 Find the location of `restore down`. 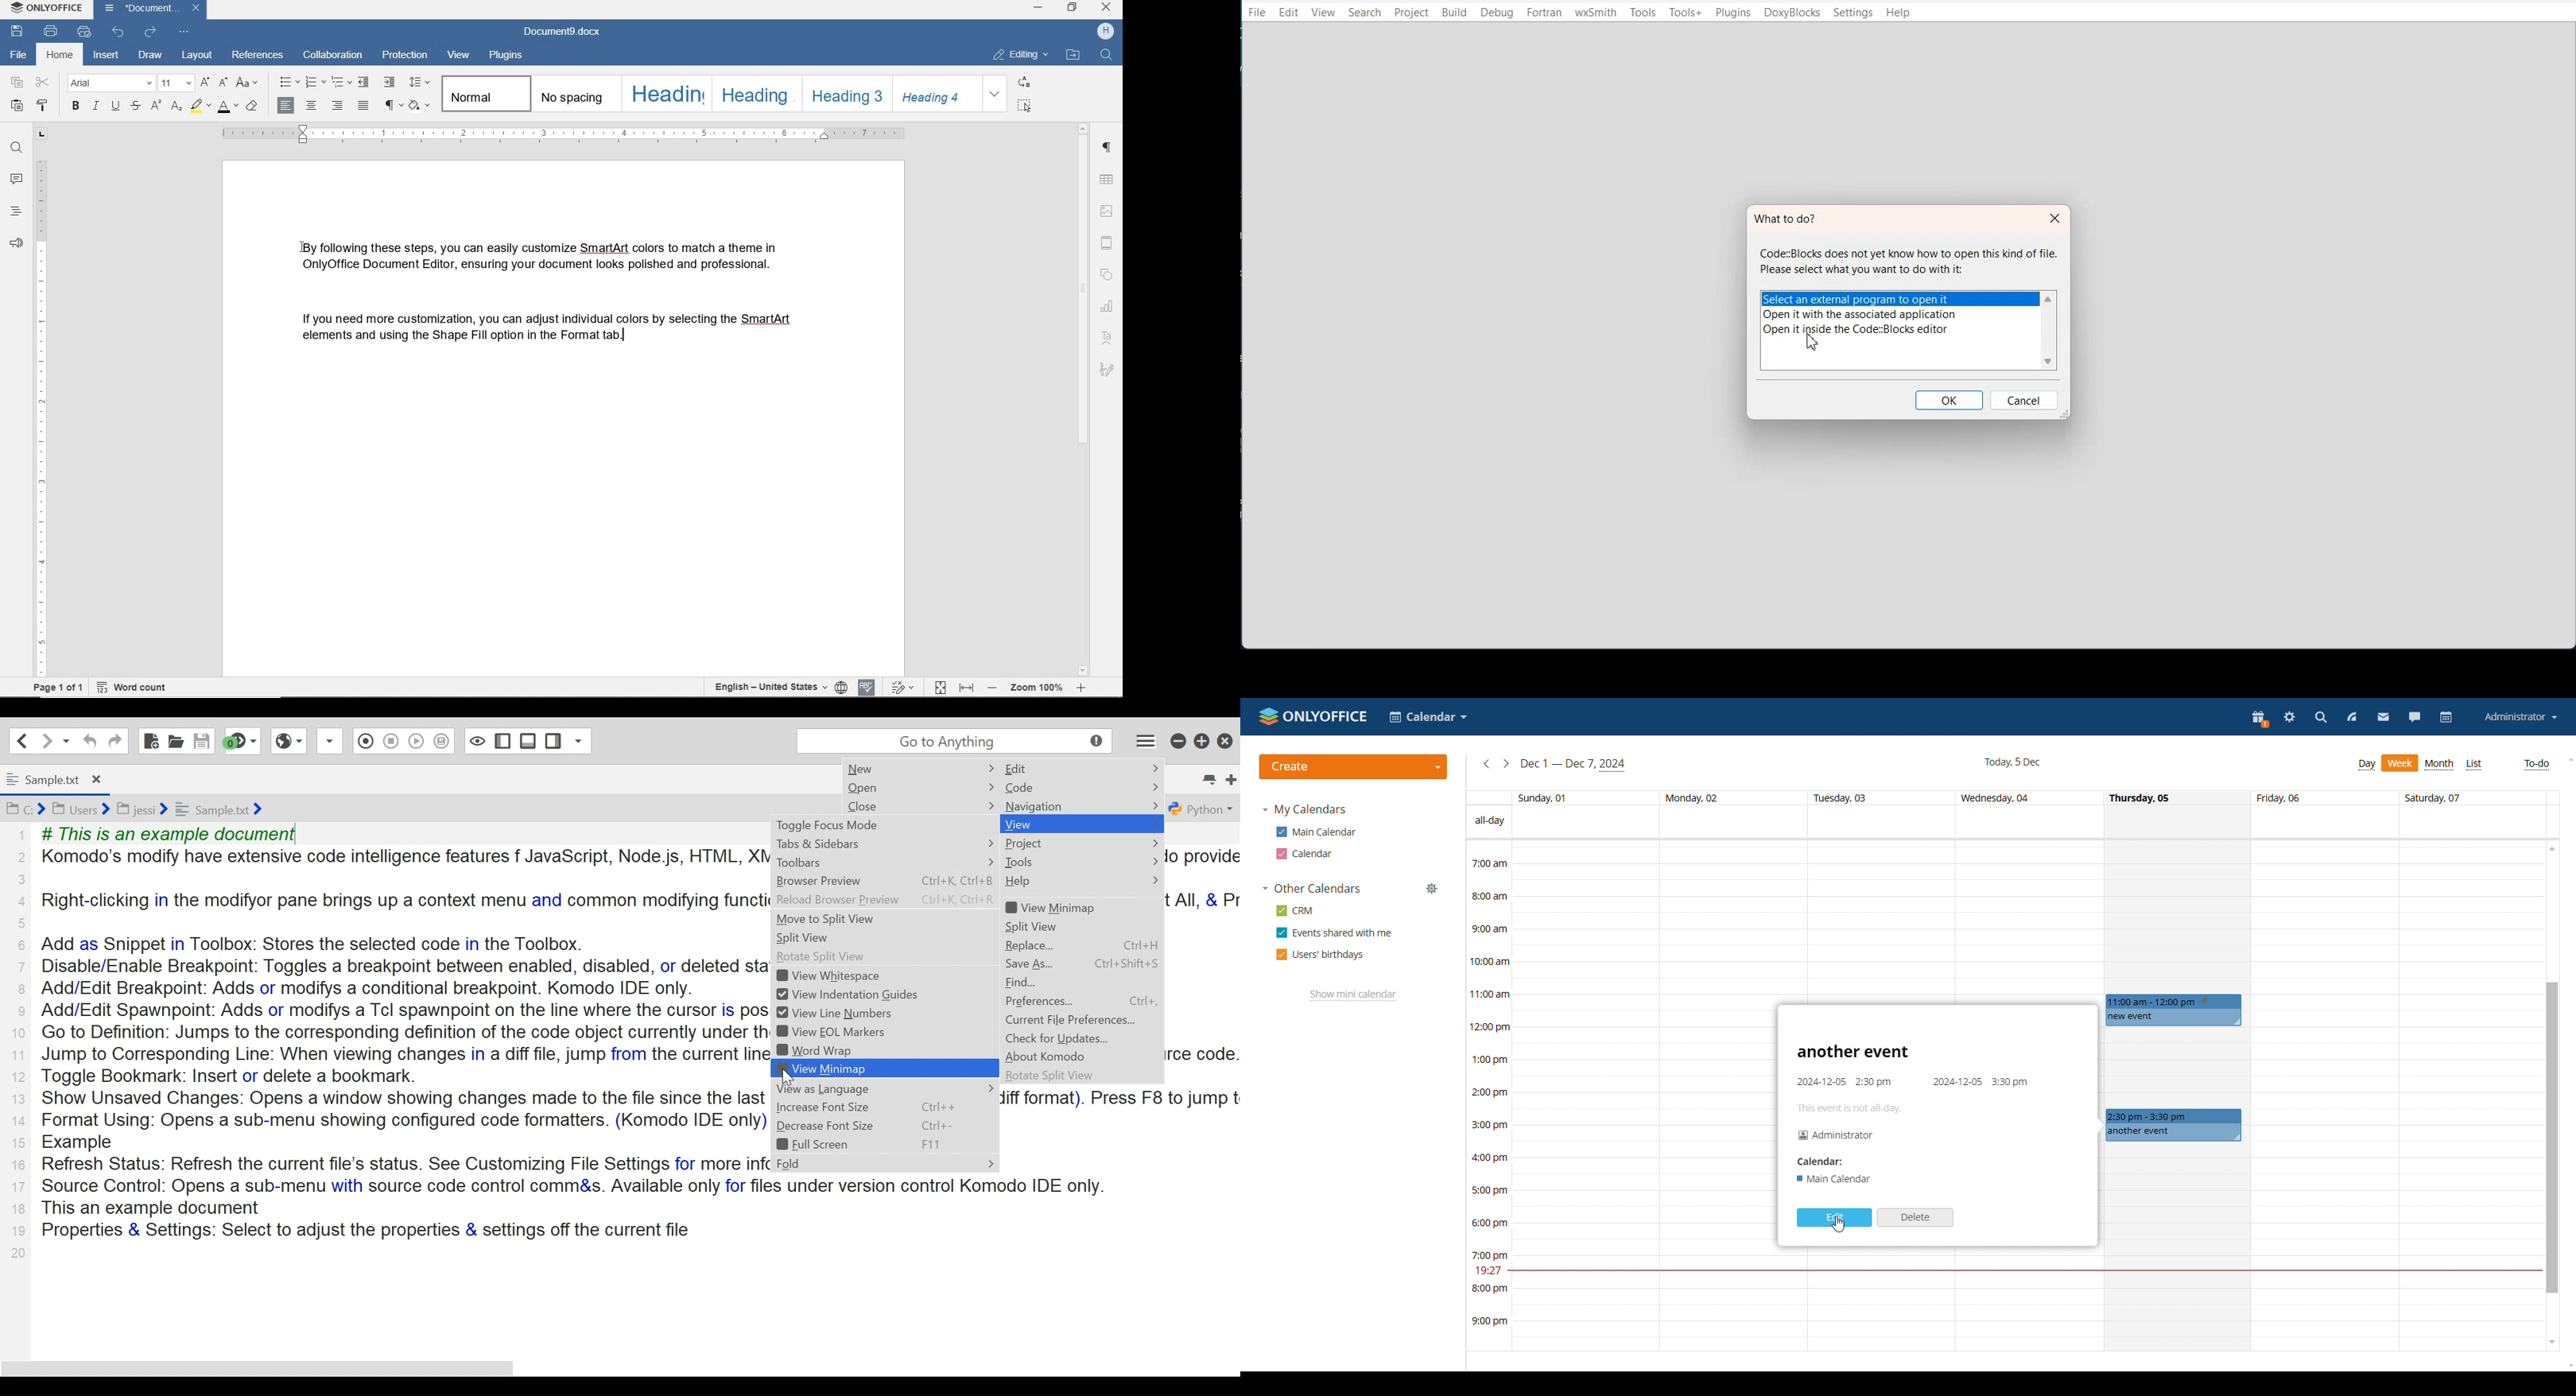

restore down is located at coordinates (1074, 8).